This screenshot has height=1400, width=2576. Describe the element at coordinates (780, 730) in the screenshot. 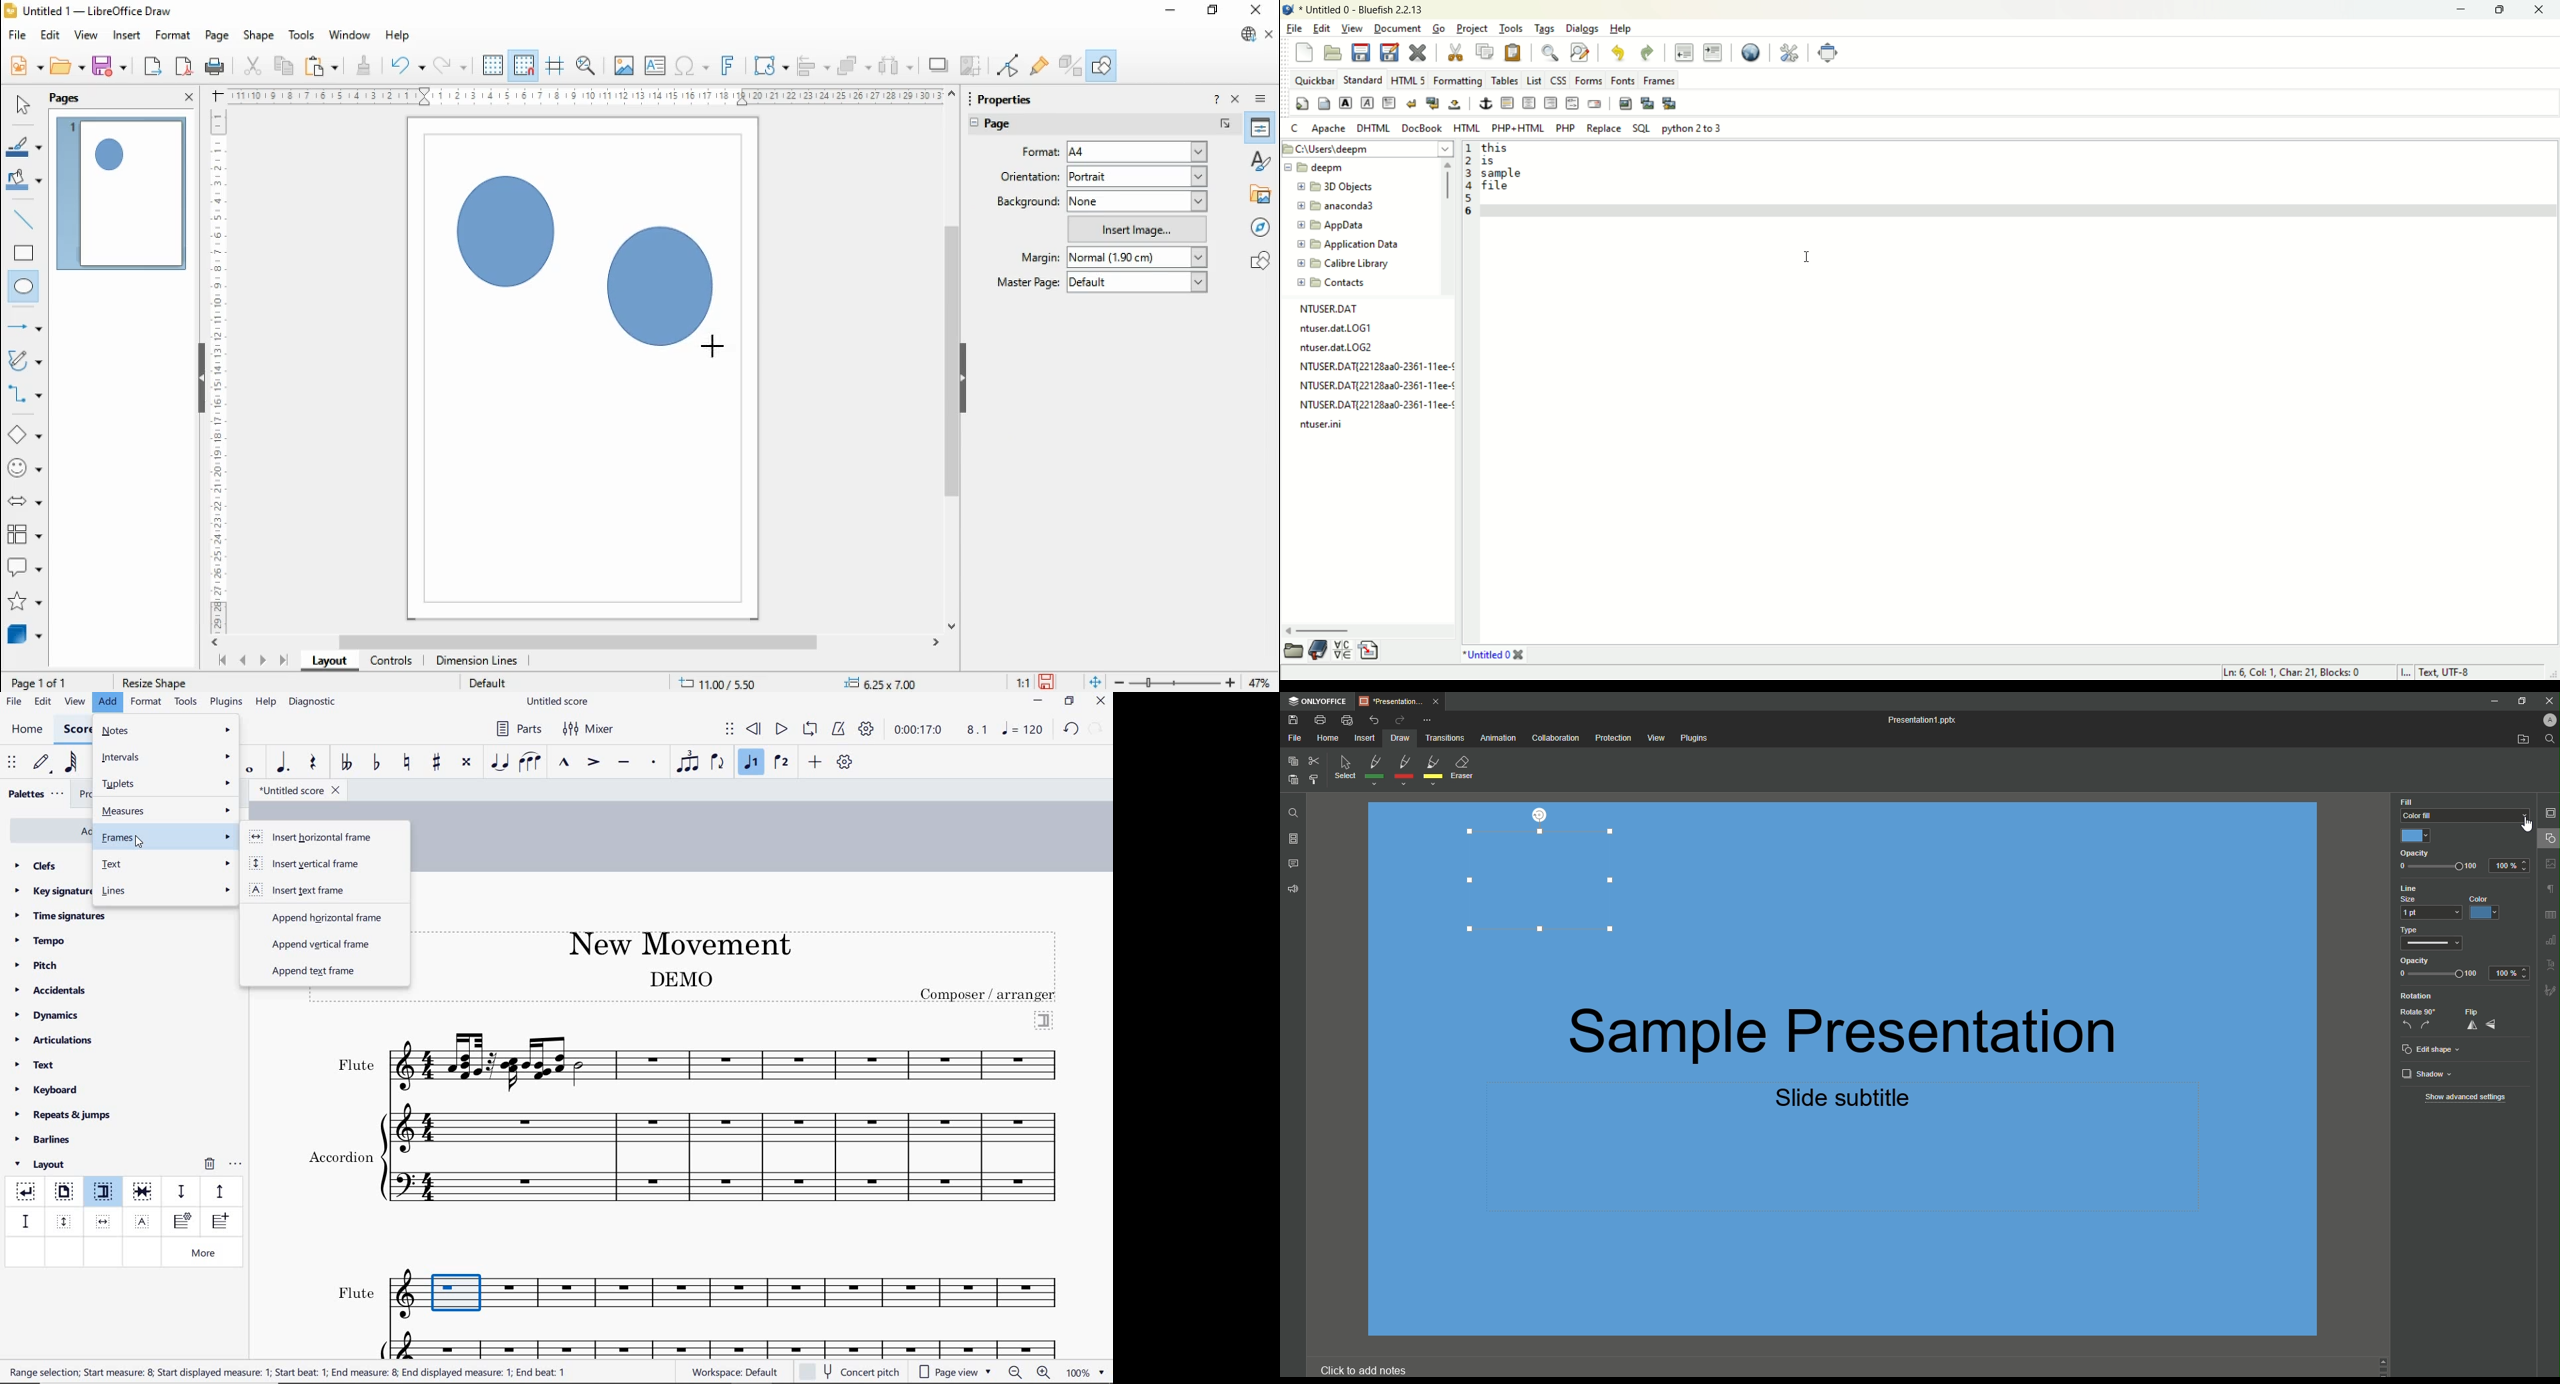

I see `play` at that location.